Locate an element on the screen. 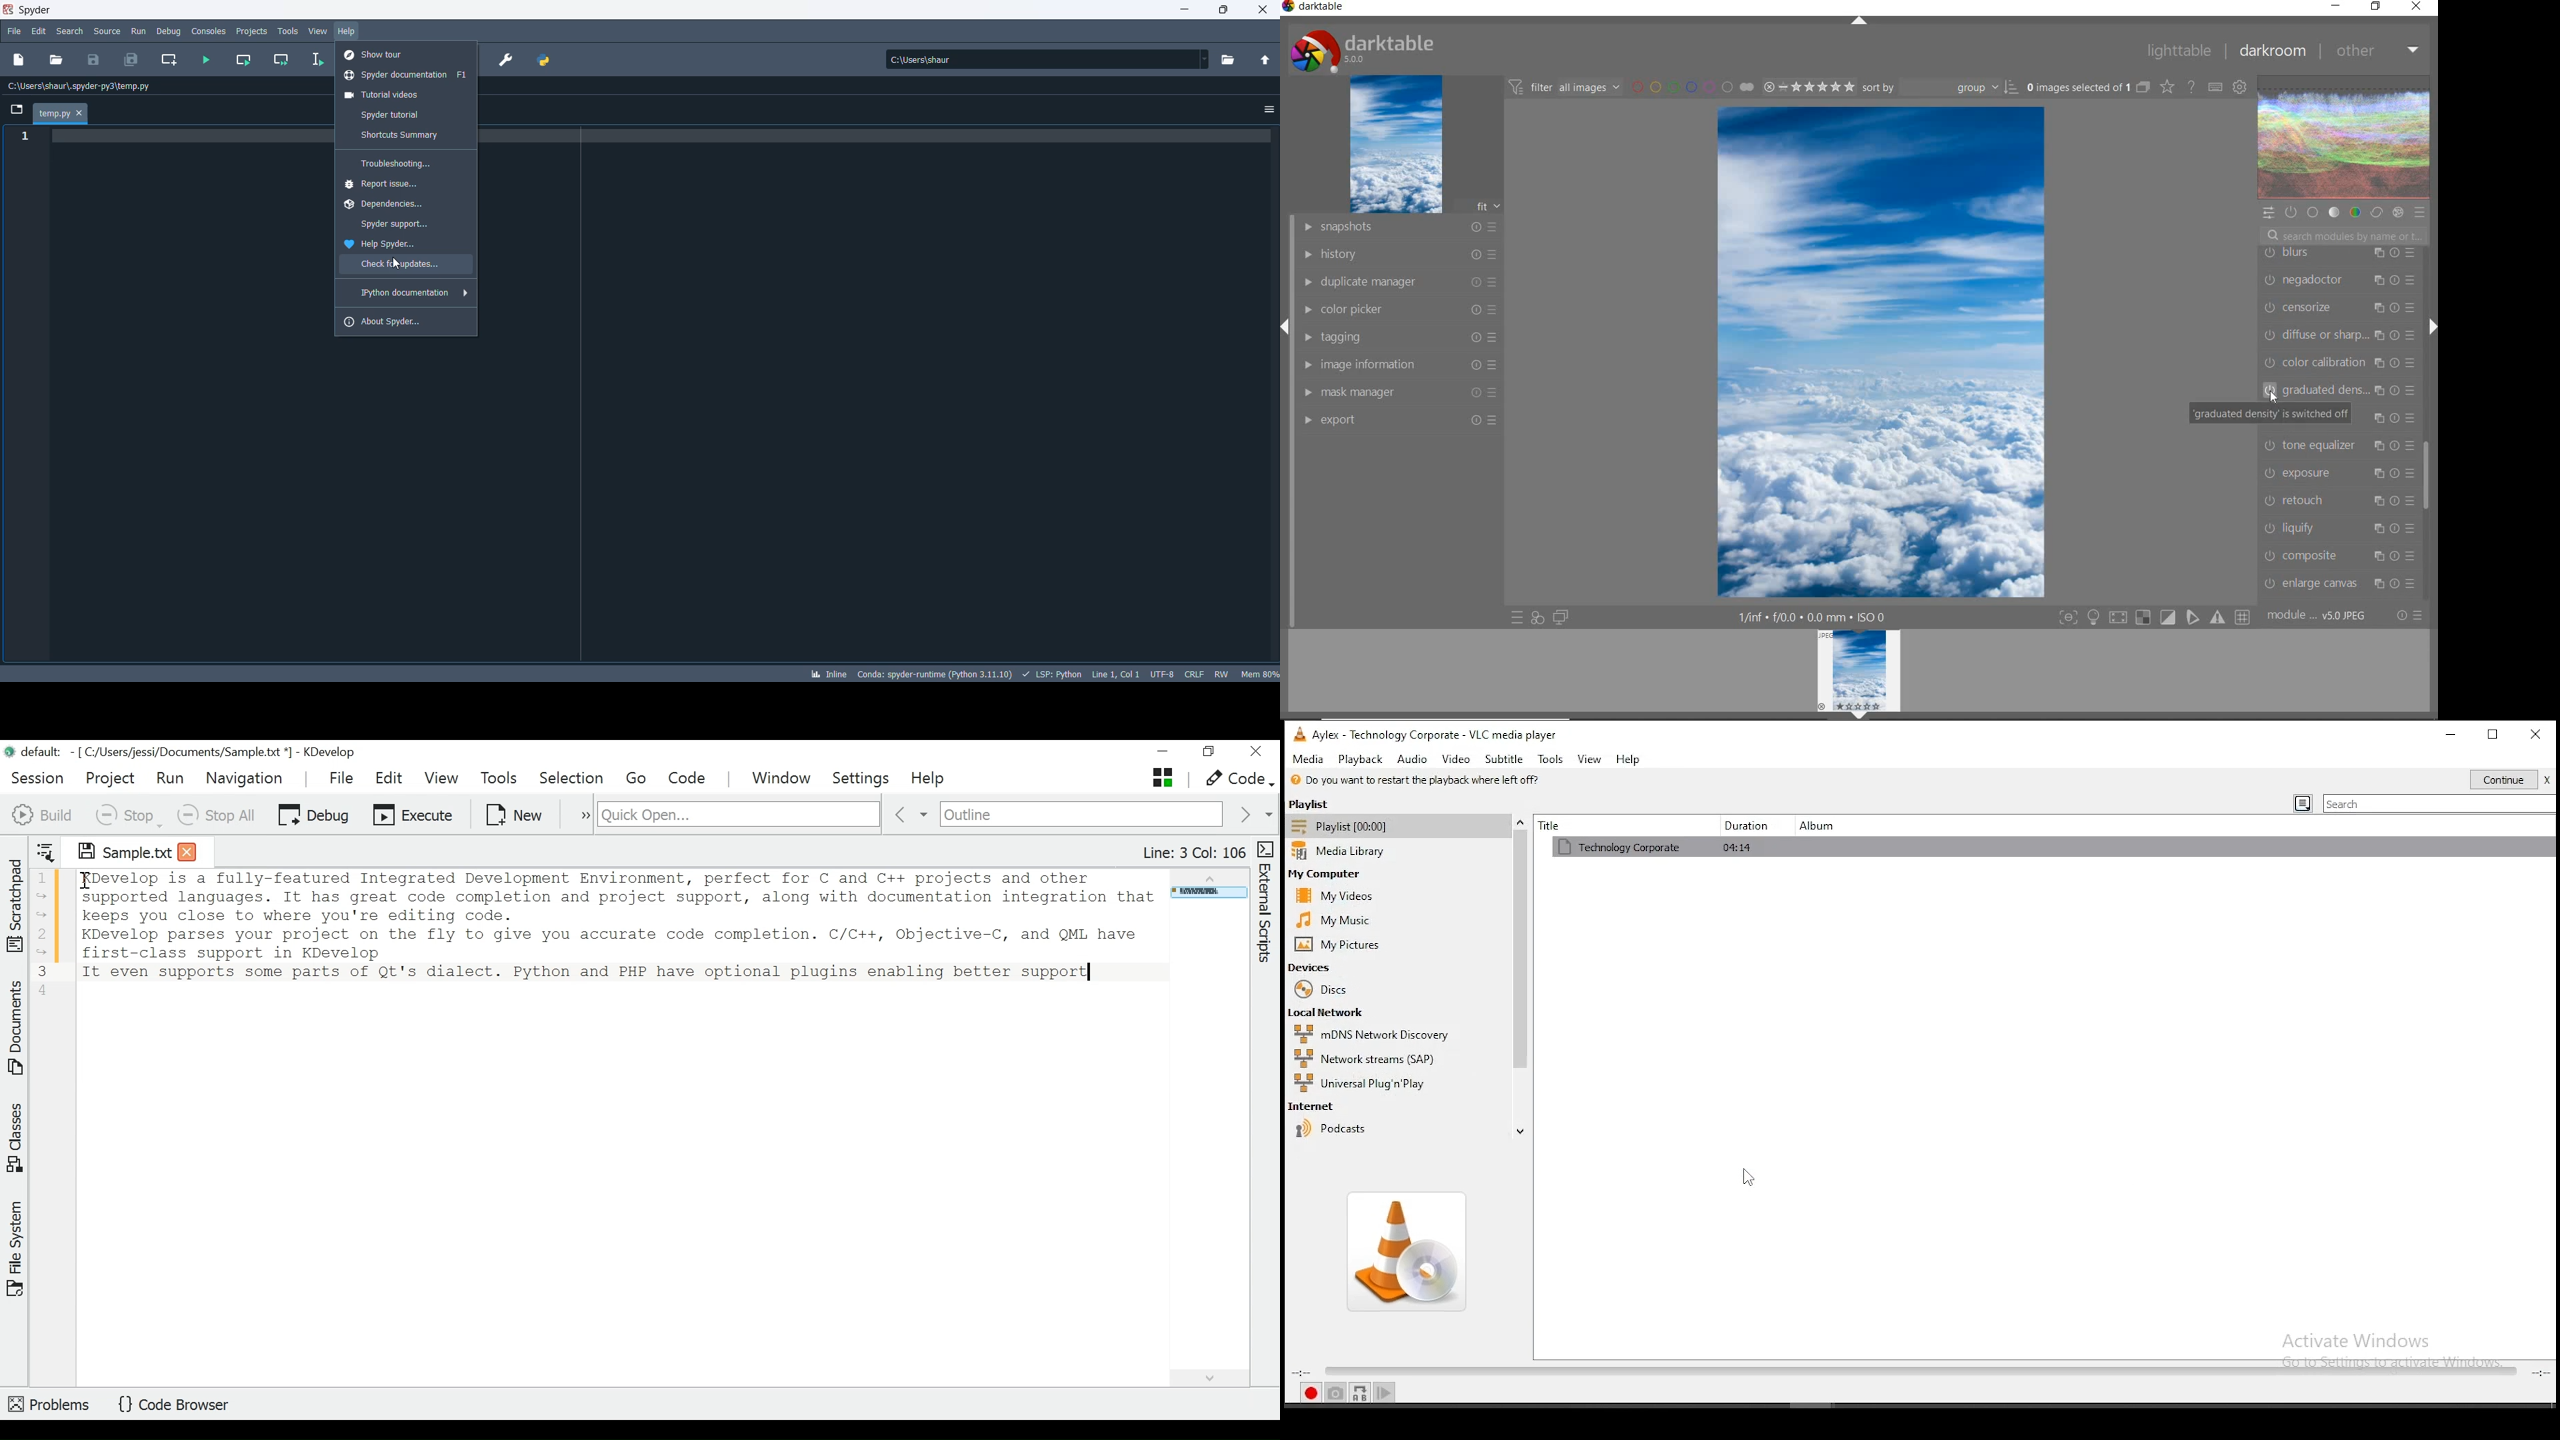  DUPLICATE MANAGER is located at coordinates (1398, 282).